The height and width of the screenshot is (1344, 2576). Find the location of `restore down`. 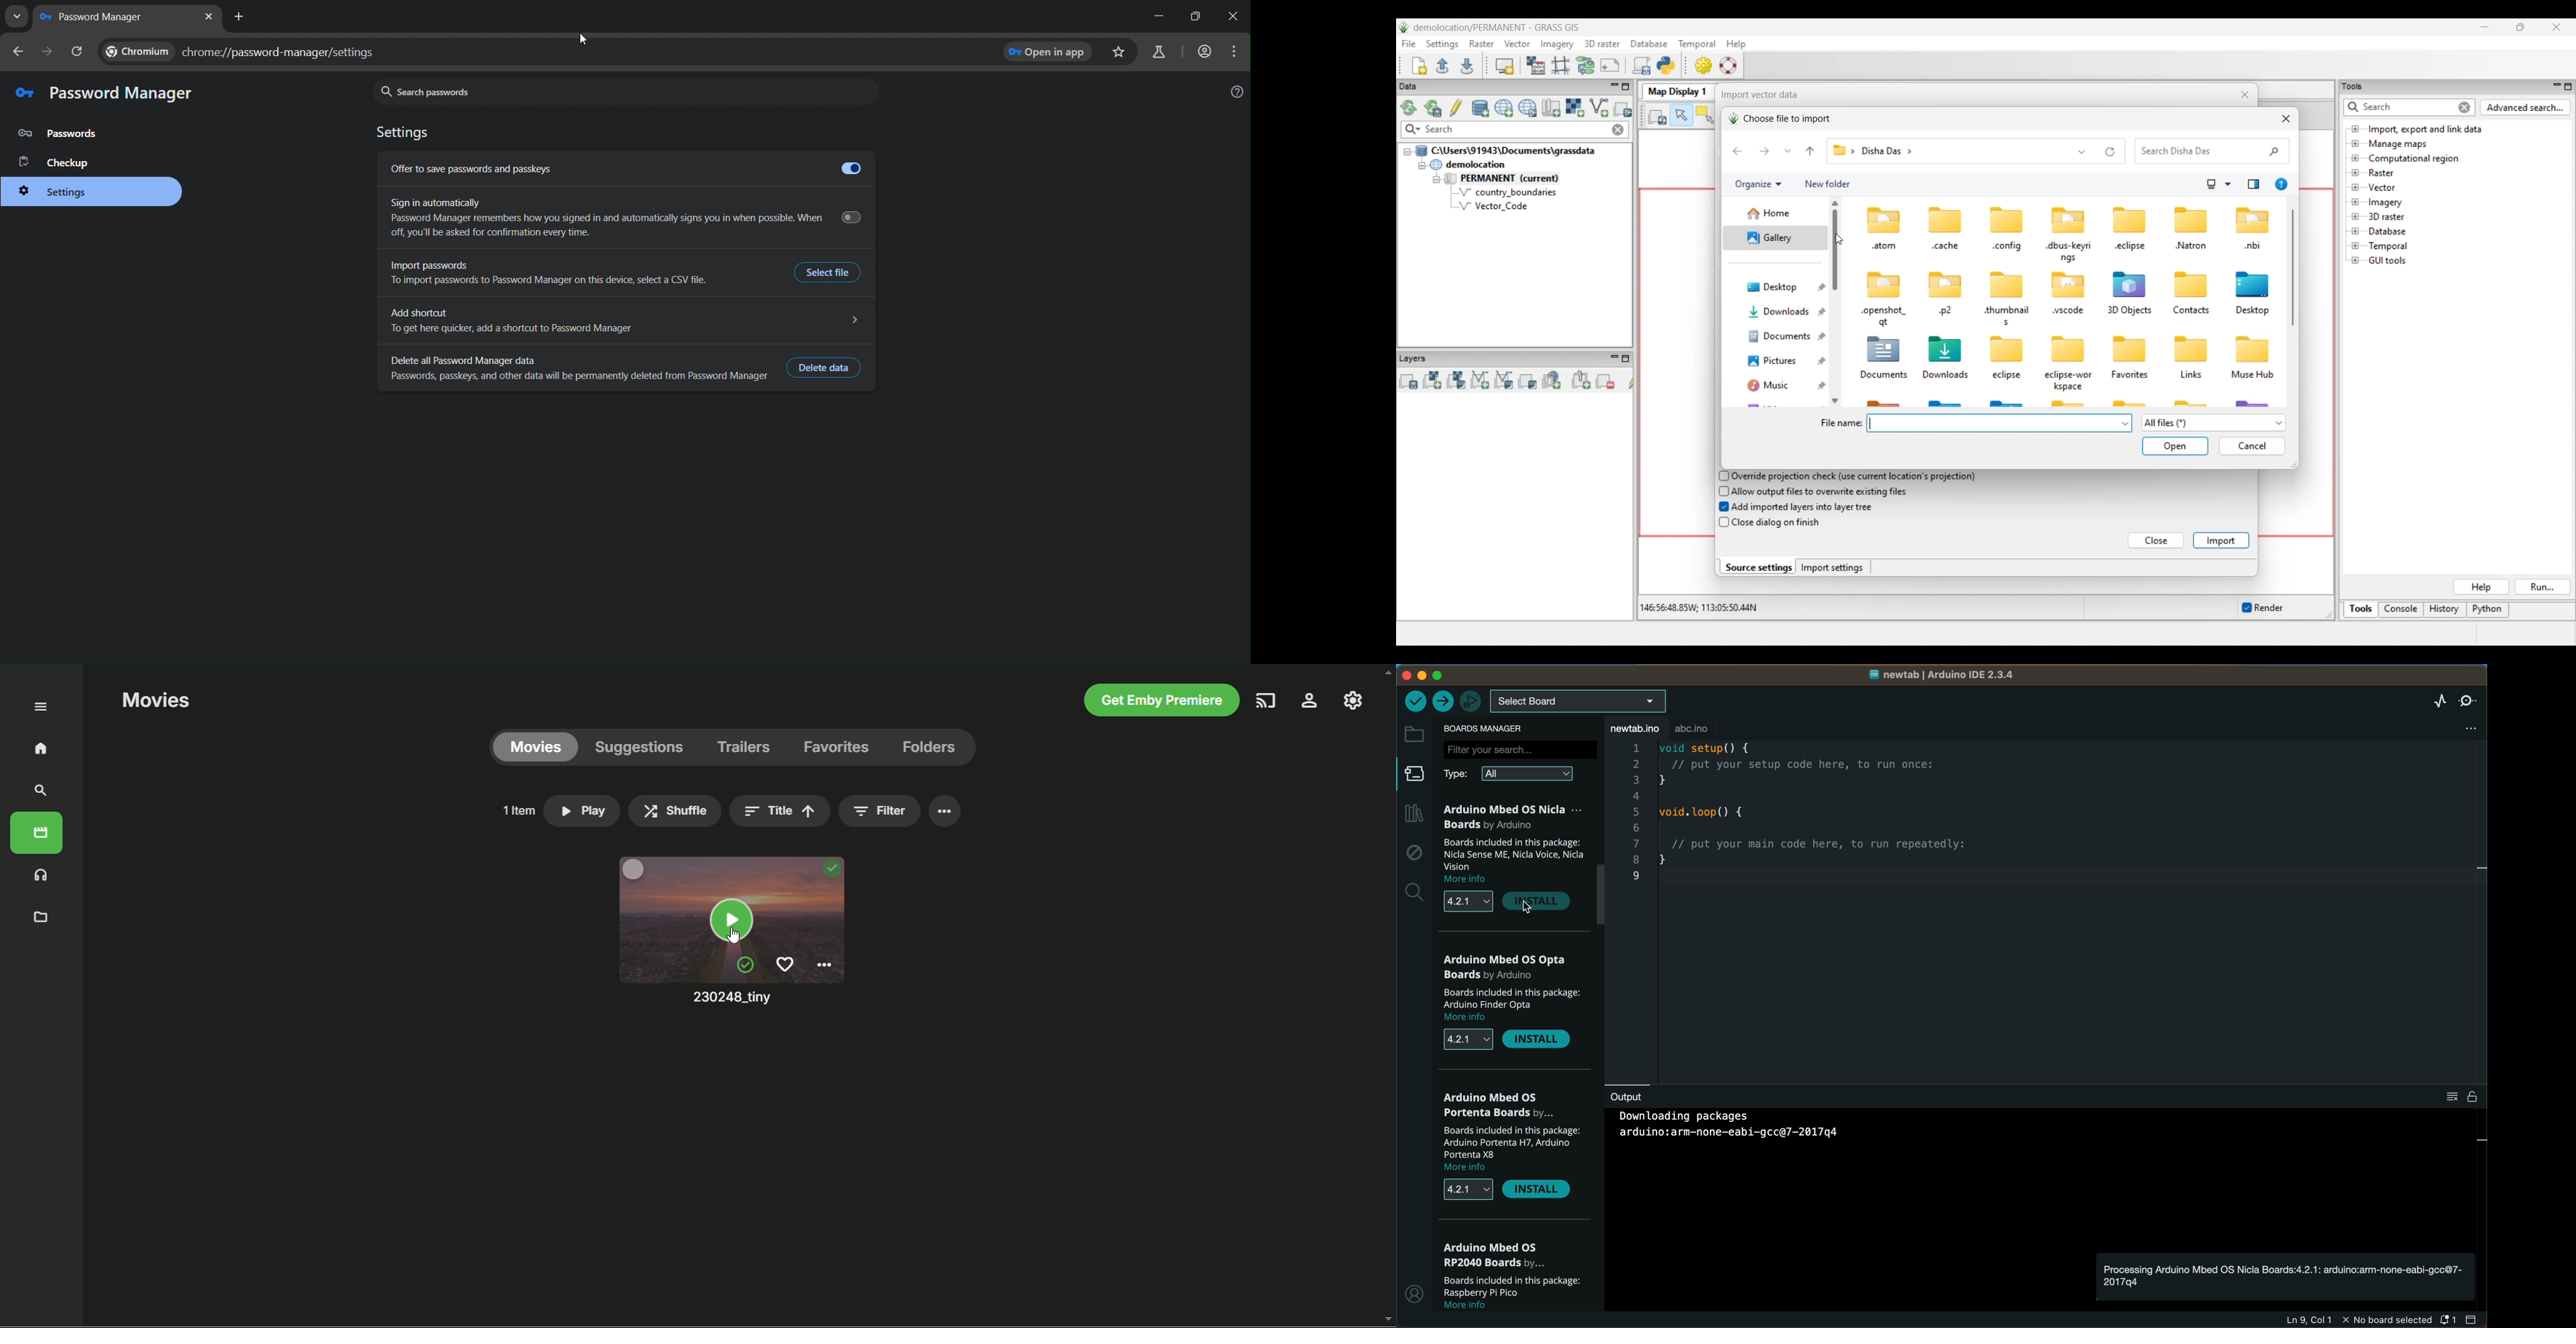

restore down is located at coordinates (1195, 16).